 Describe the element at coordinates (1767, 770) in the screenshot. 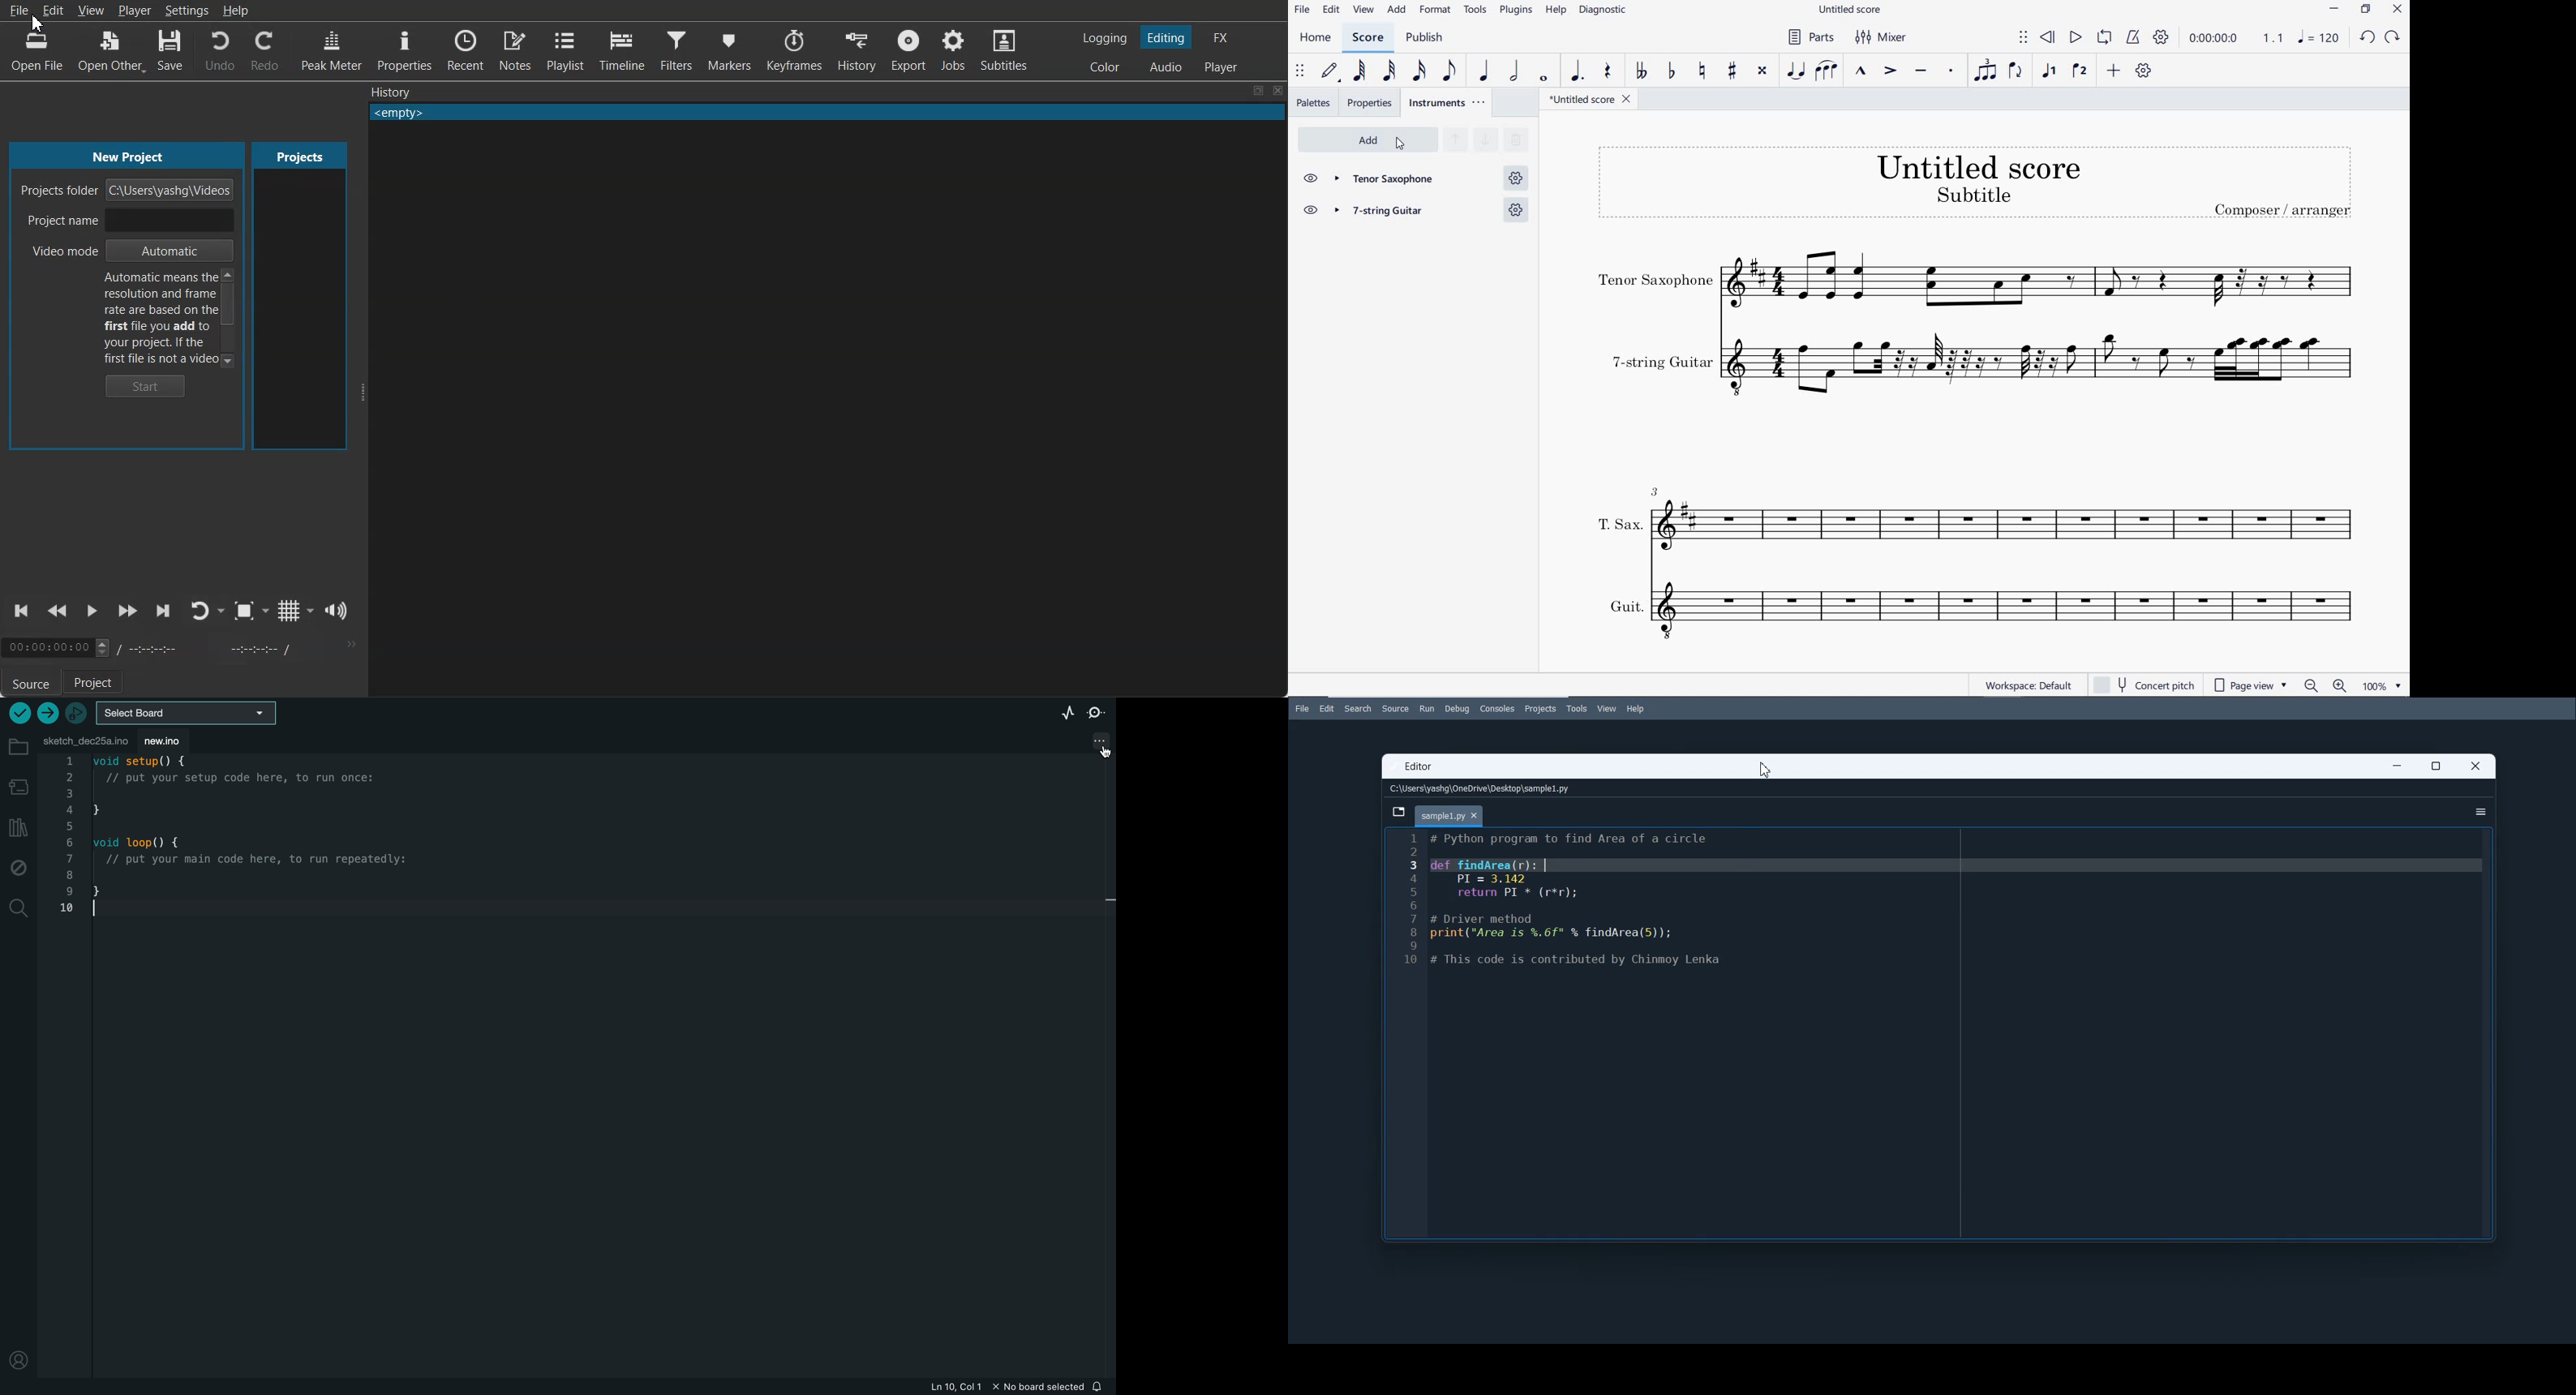

I see `Cursor` at that location.